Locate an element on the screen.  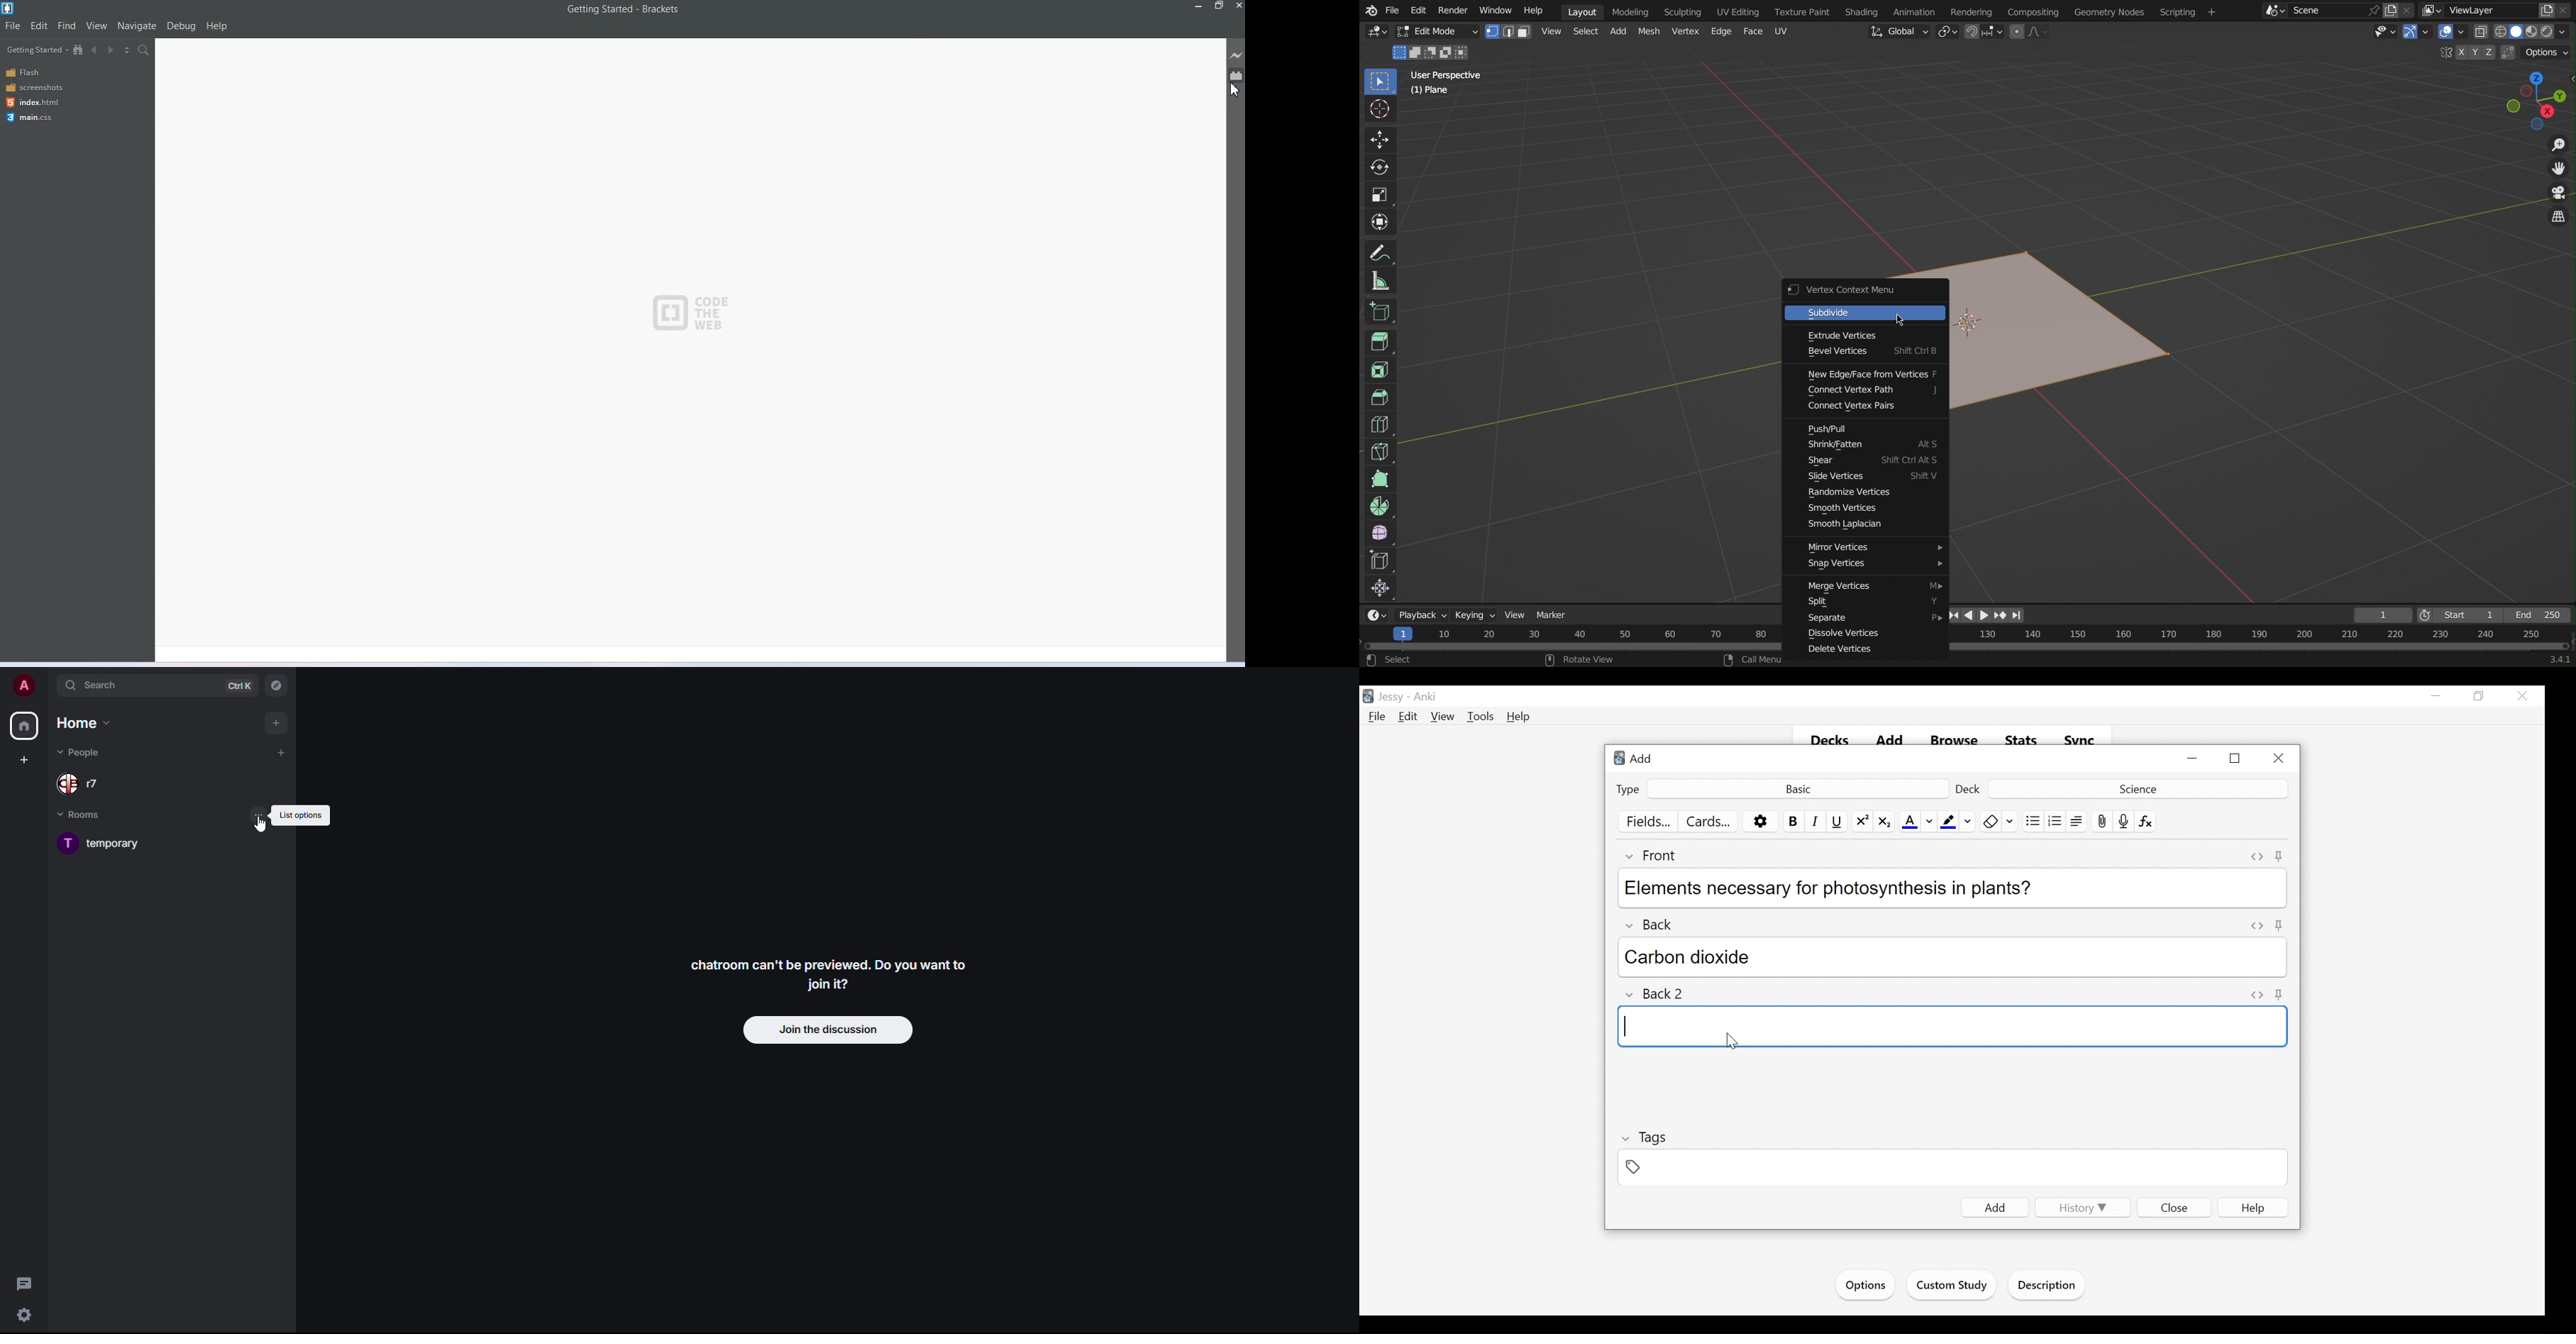
Text Highlight Color is located at coordinates (1947, 822).